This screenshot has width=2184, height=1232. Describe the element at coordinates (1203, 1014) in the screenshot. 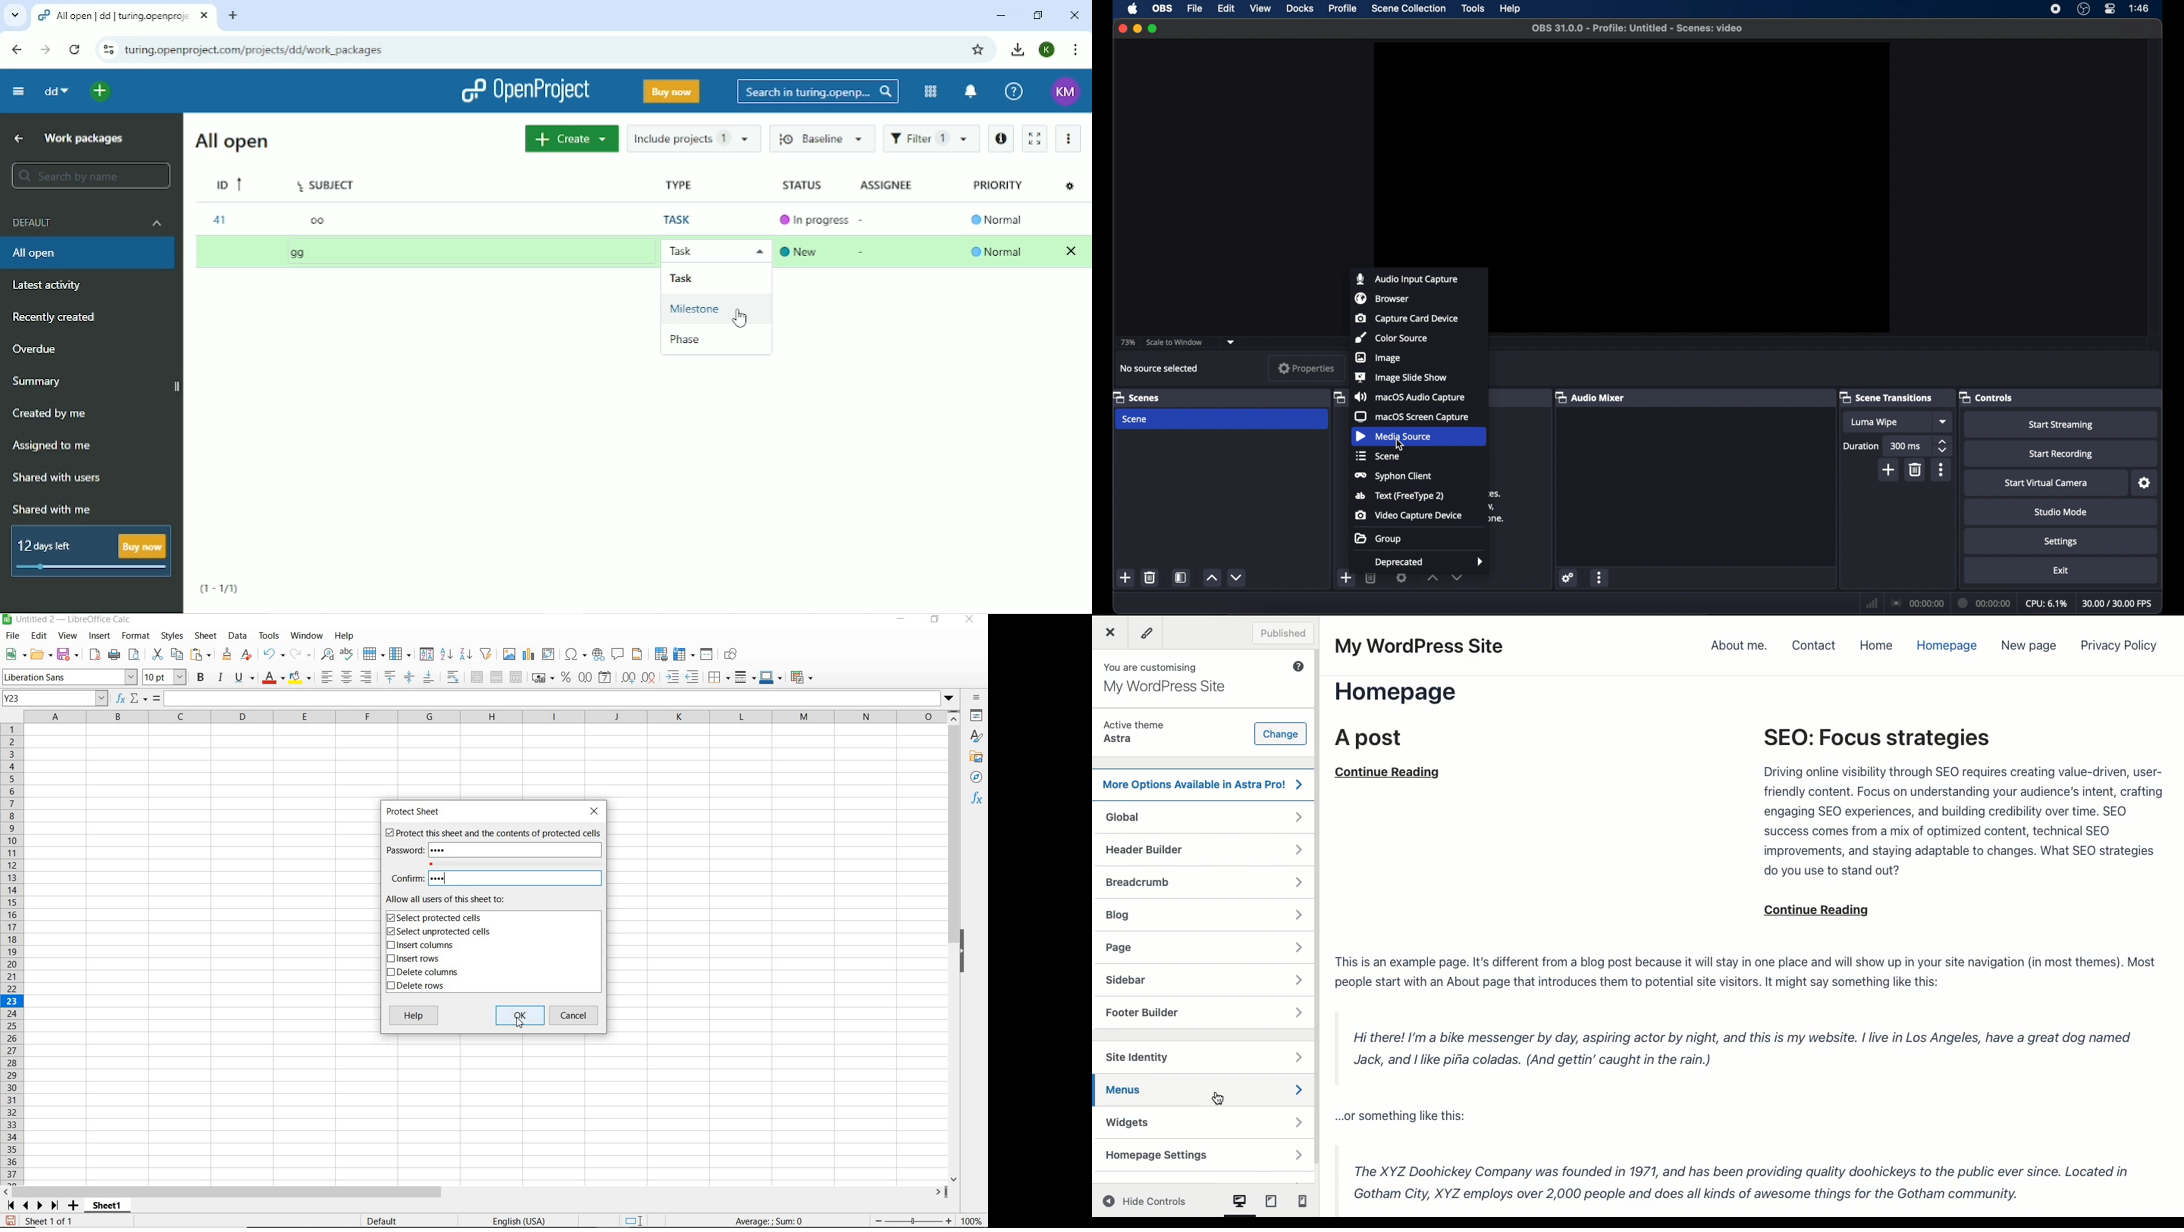

I see `Footer builder` at that location.